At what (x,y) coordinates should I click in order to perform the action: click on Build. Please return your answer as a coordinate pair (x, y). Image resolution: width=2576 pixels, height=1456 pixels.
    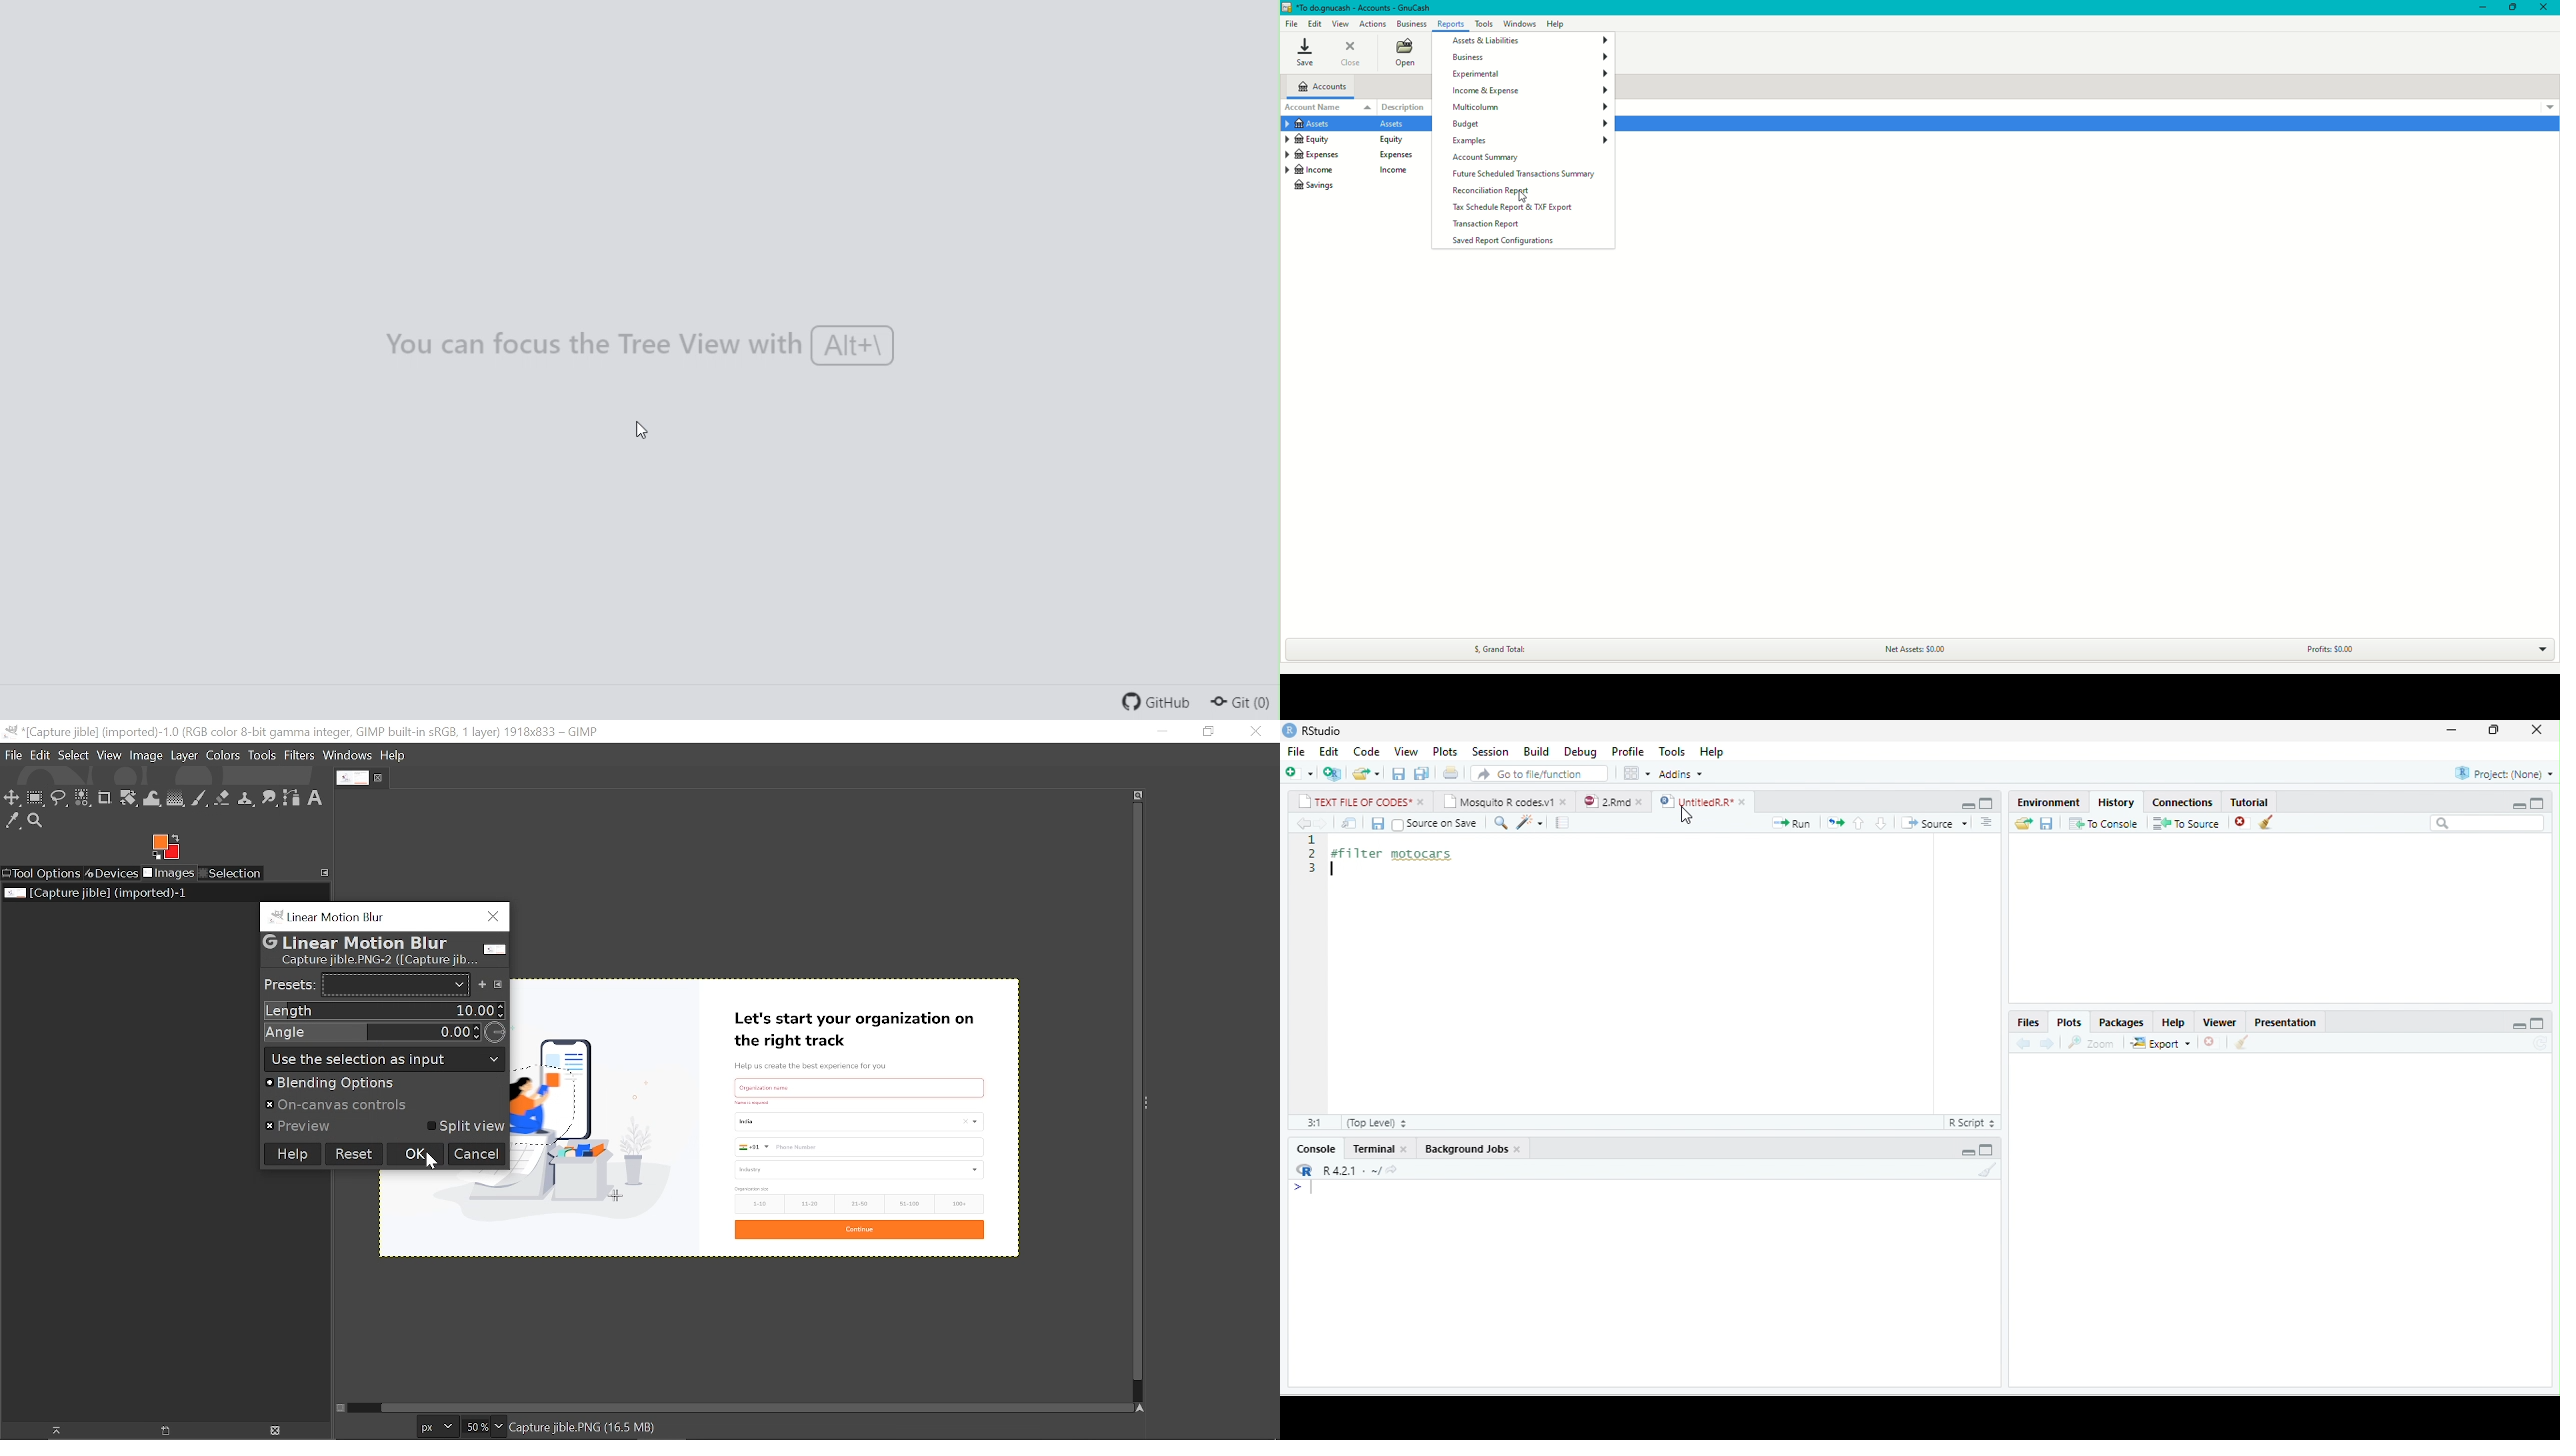
    Looking at the image, I should click on (1536, 751).